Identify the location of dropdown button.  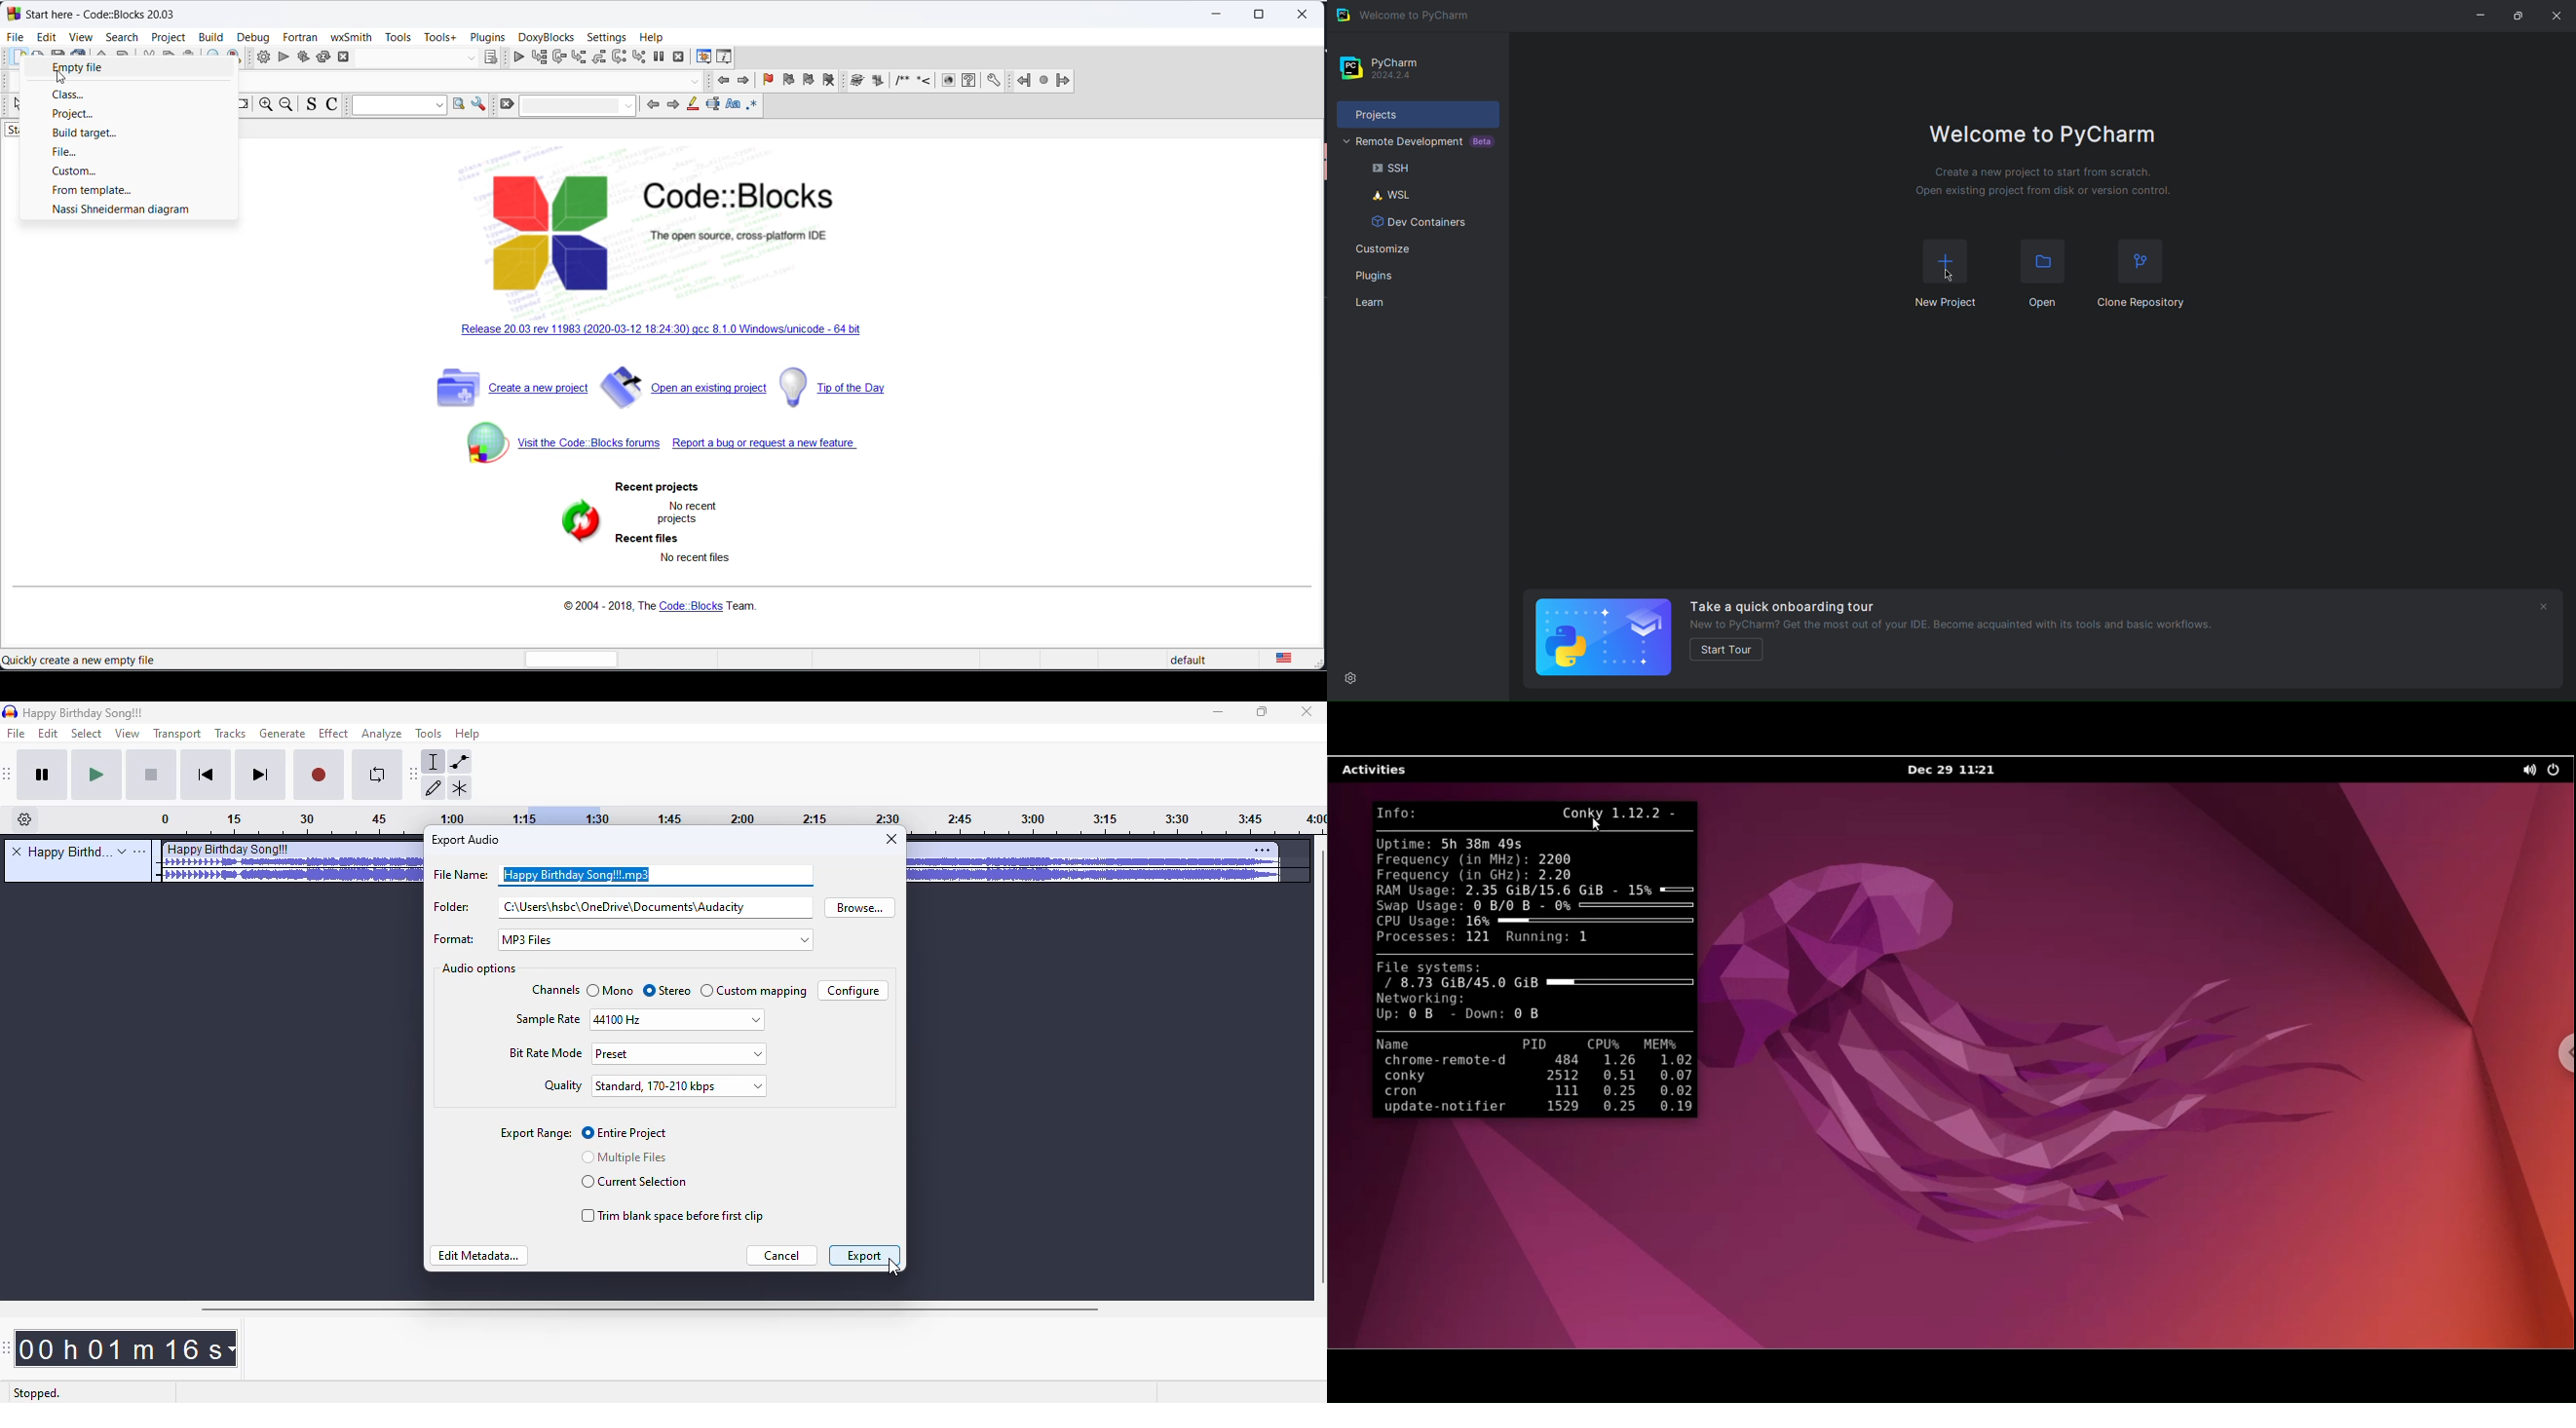
(697, 83).